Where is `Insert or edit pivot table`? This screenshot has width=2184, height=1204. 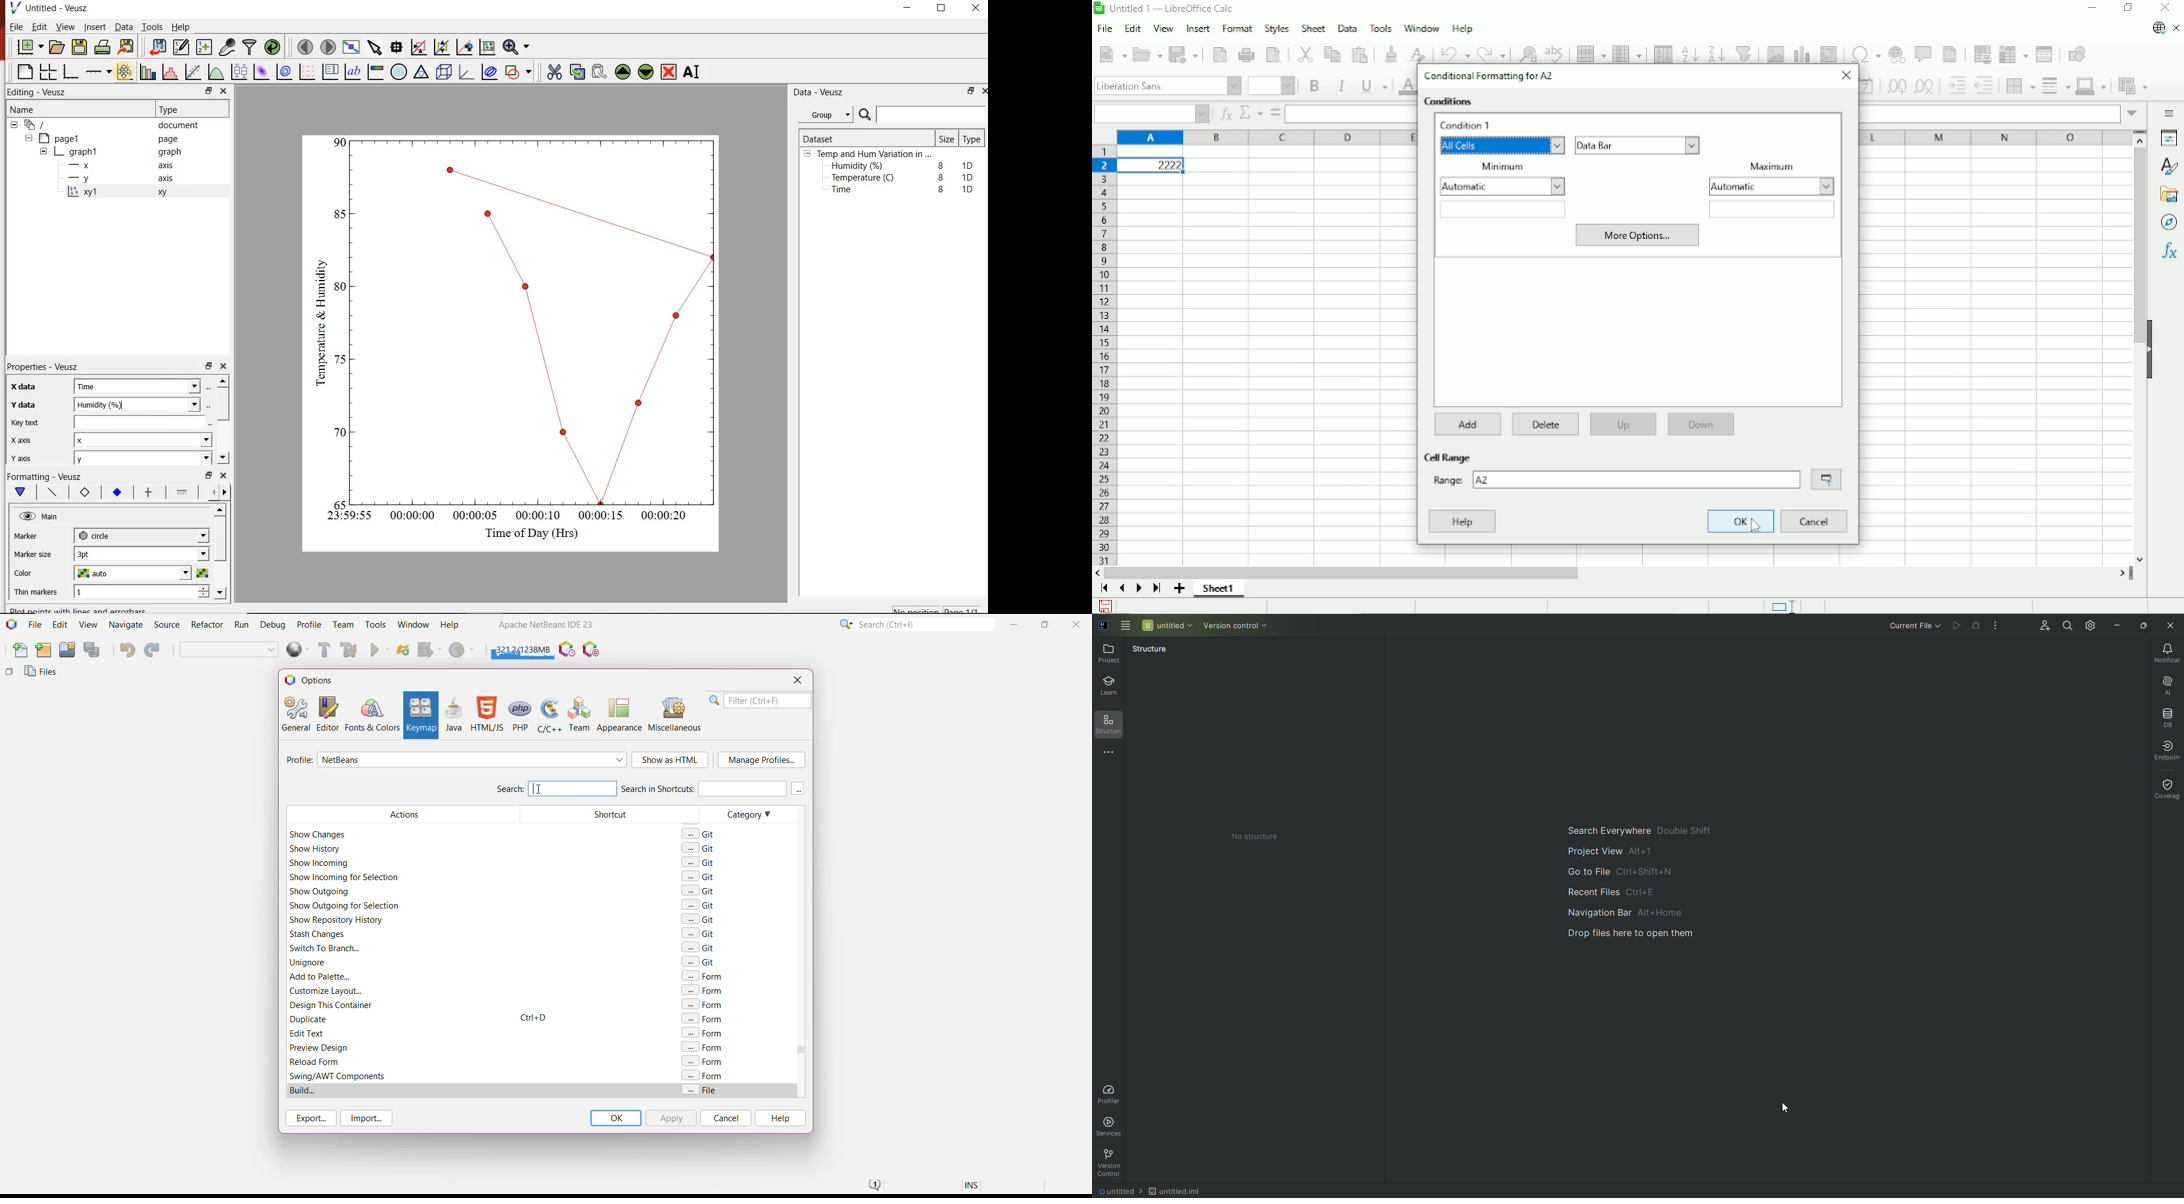 Insert or edit pivot table is located at coordinates (1830, 53).